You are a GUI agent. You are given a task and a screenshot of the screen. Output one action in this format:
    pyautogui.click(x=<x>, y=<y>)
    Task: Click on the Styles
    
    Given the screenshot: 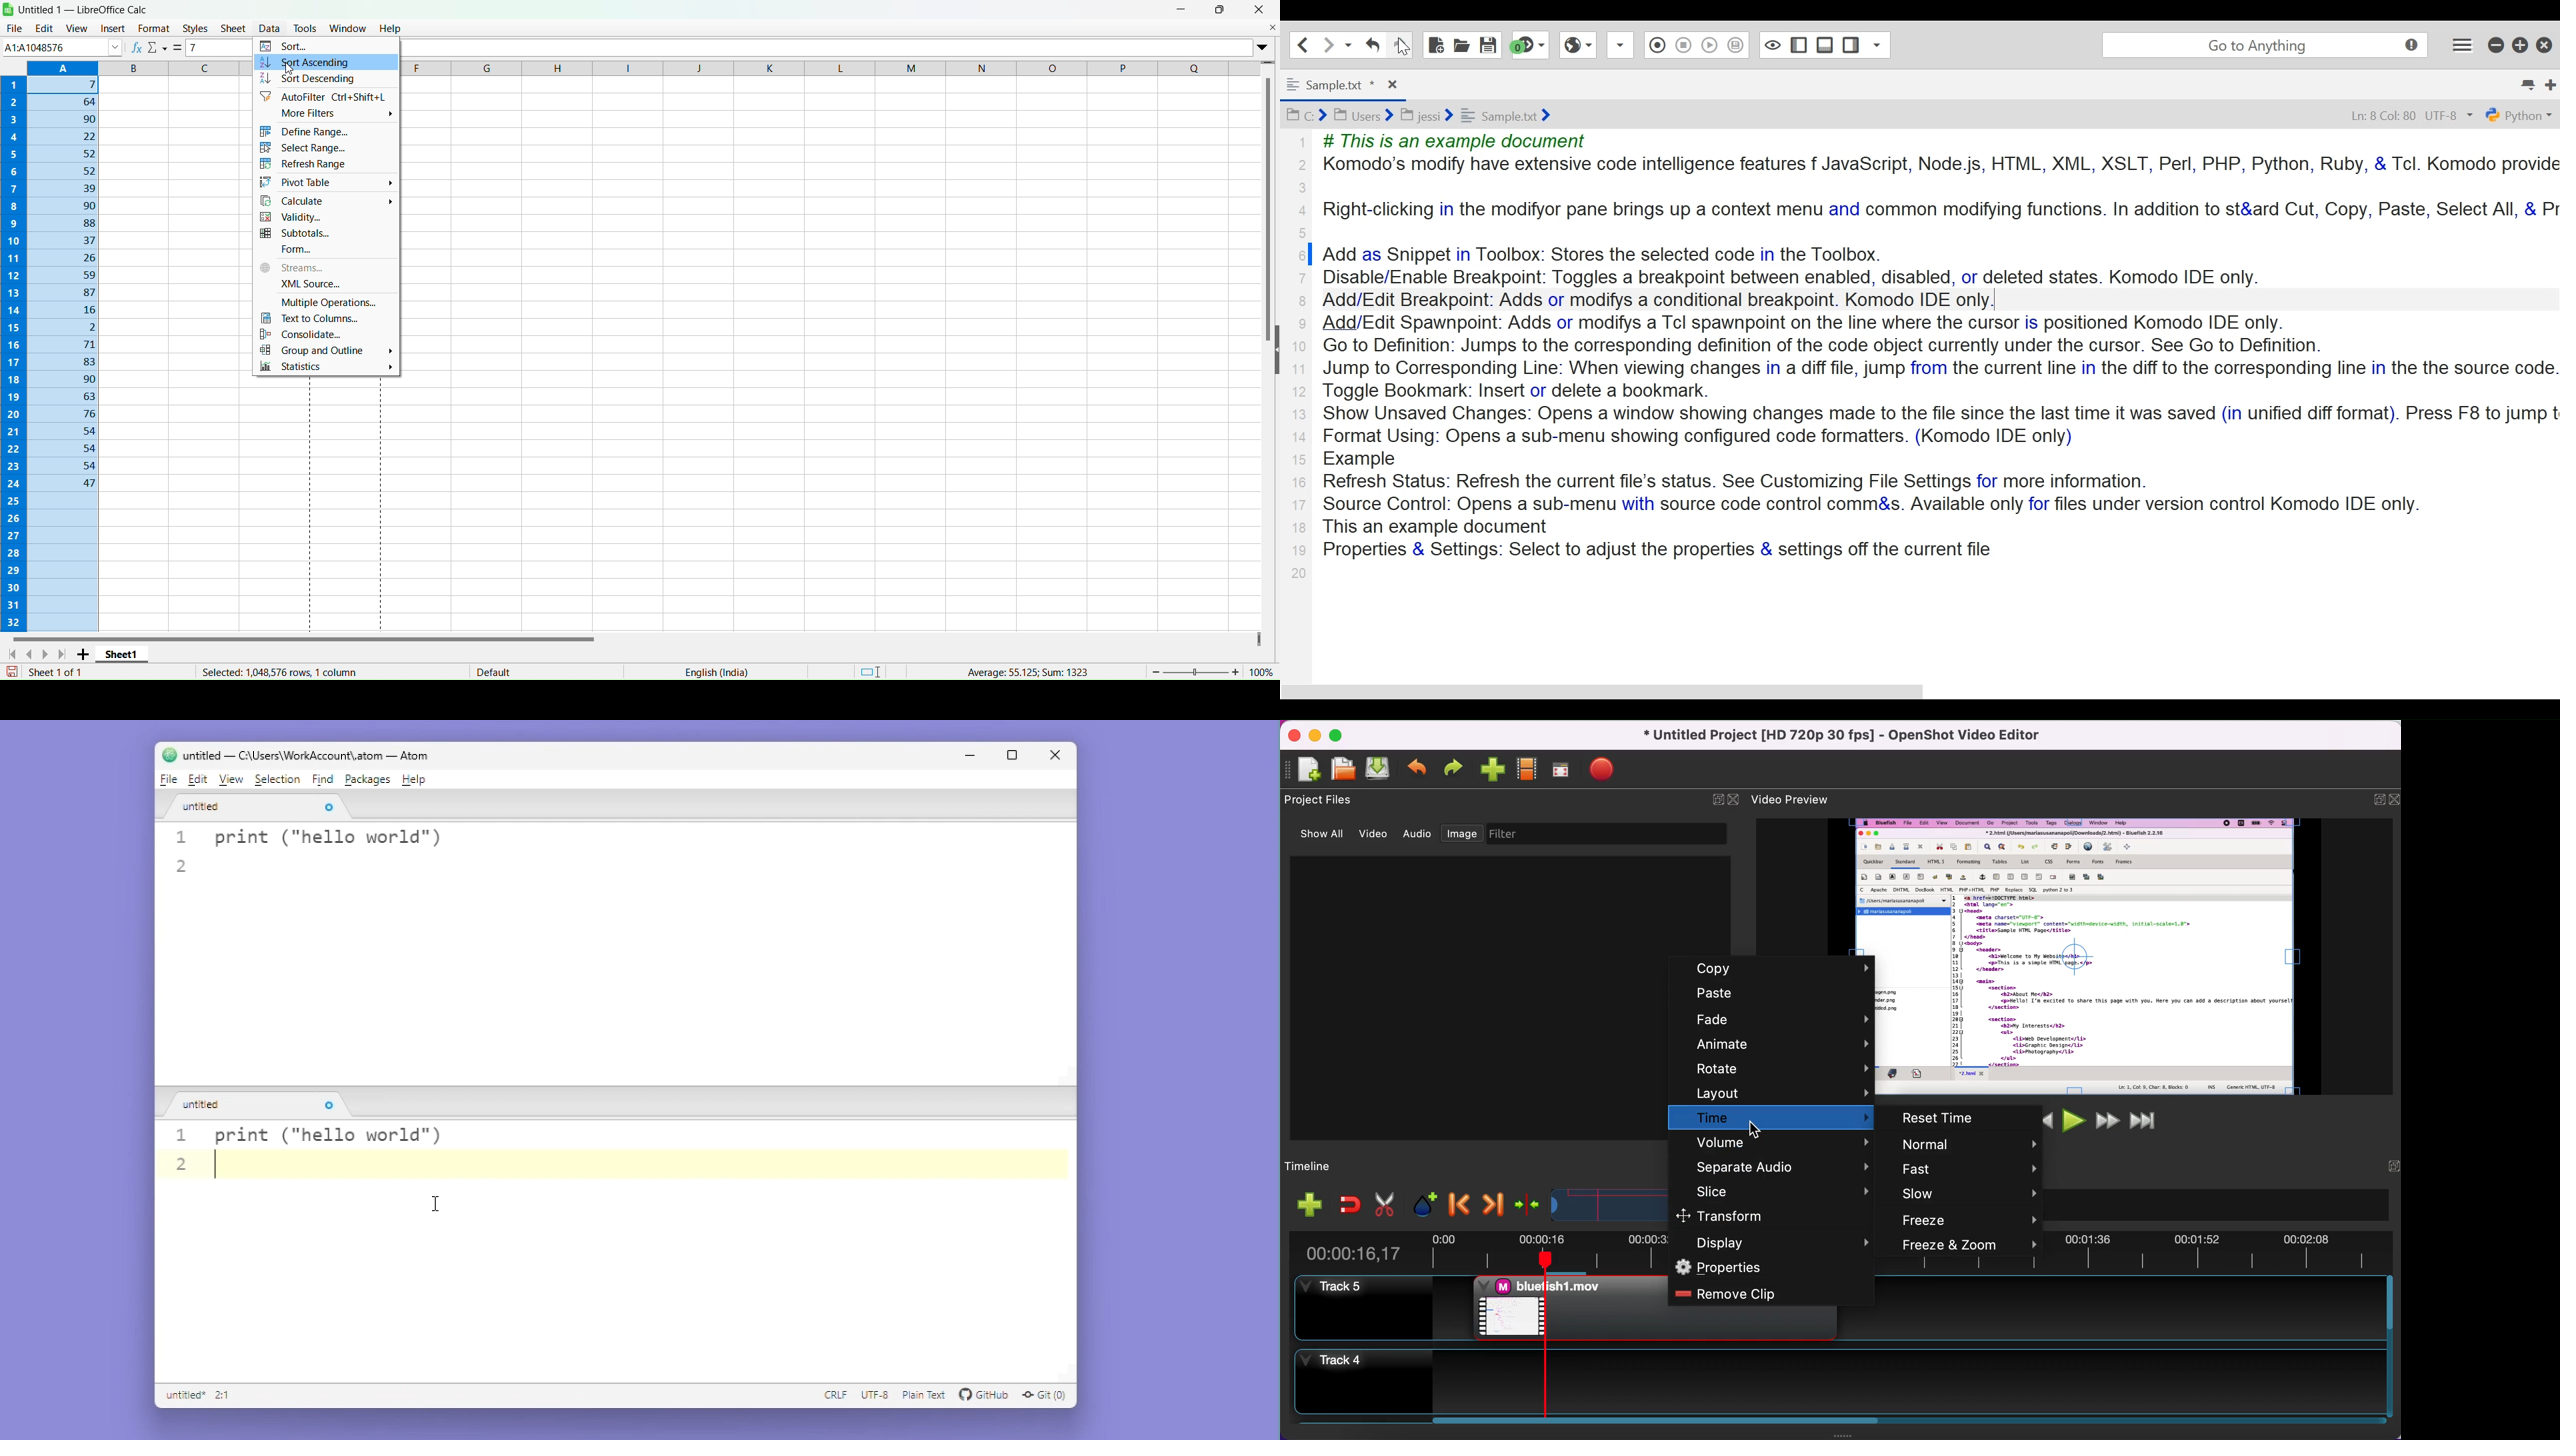 What is the action you would take?
    pyautogui.click(x=195, y=29)
    